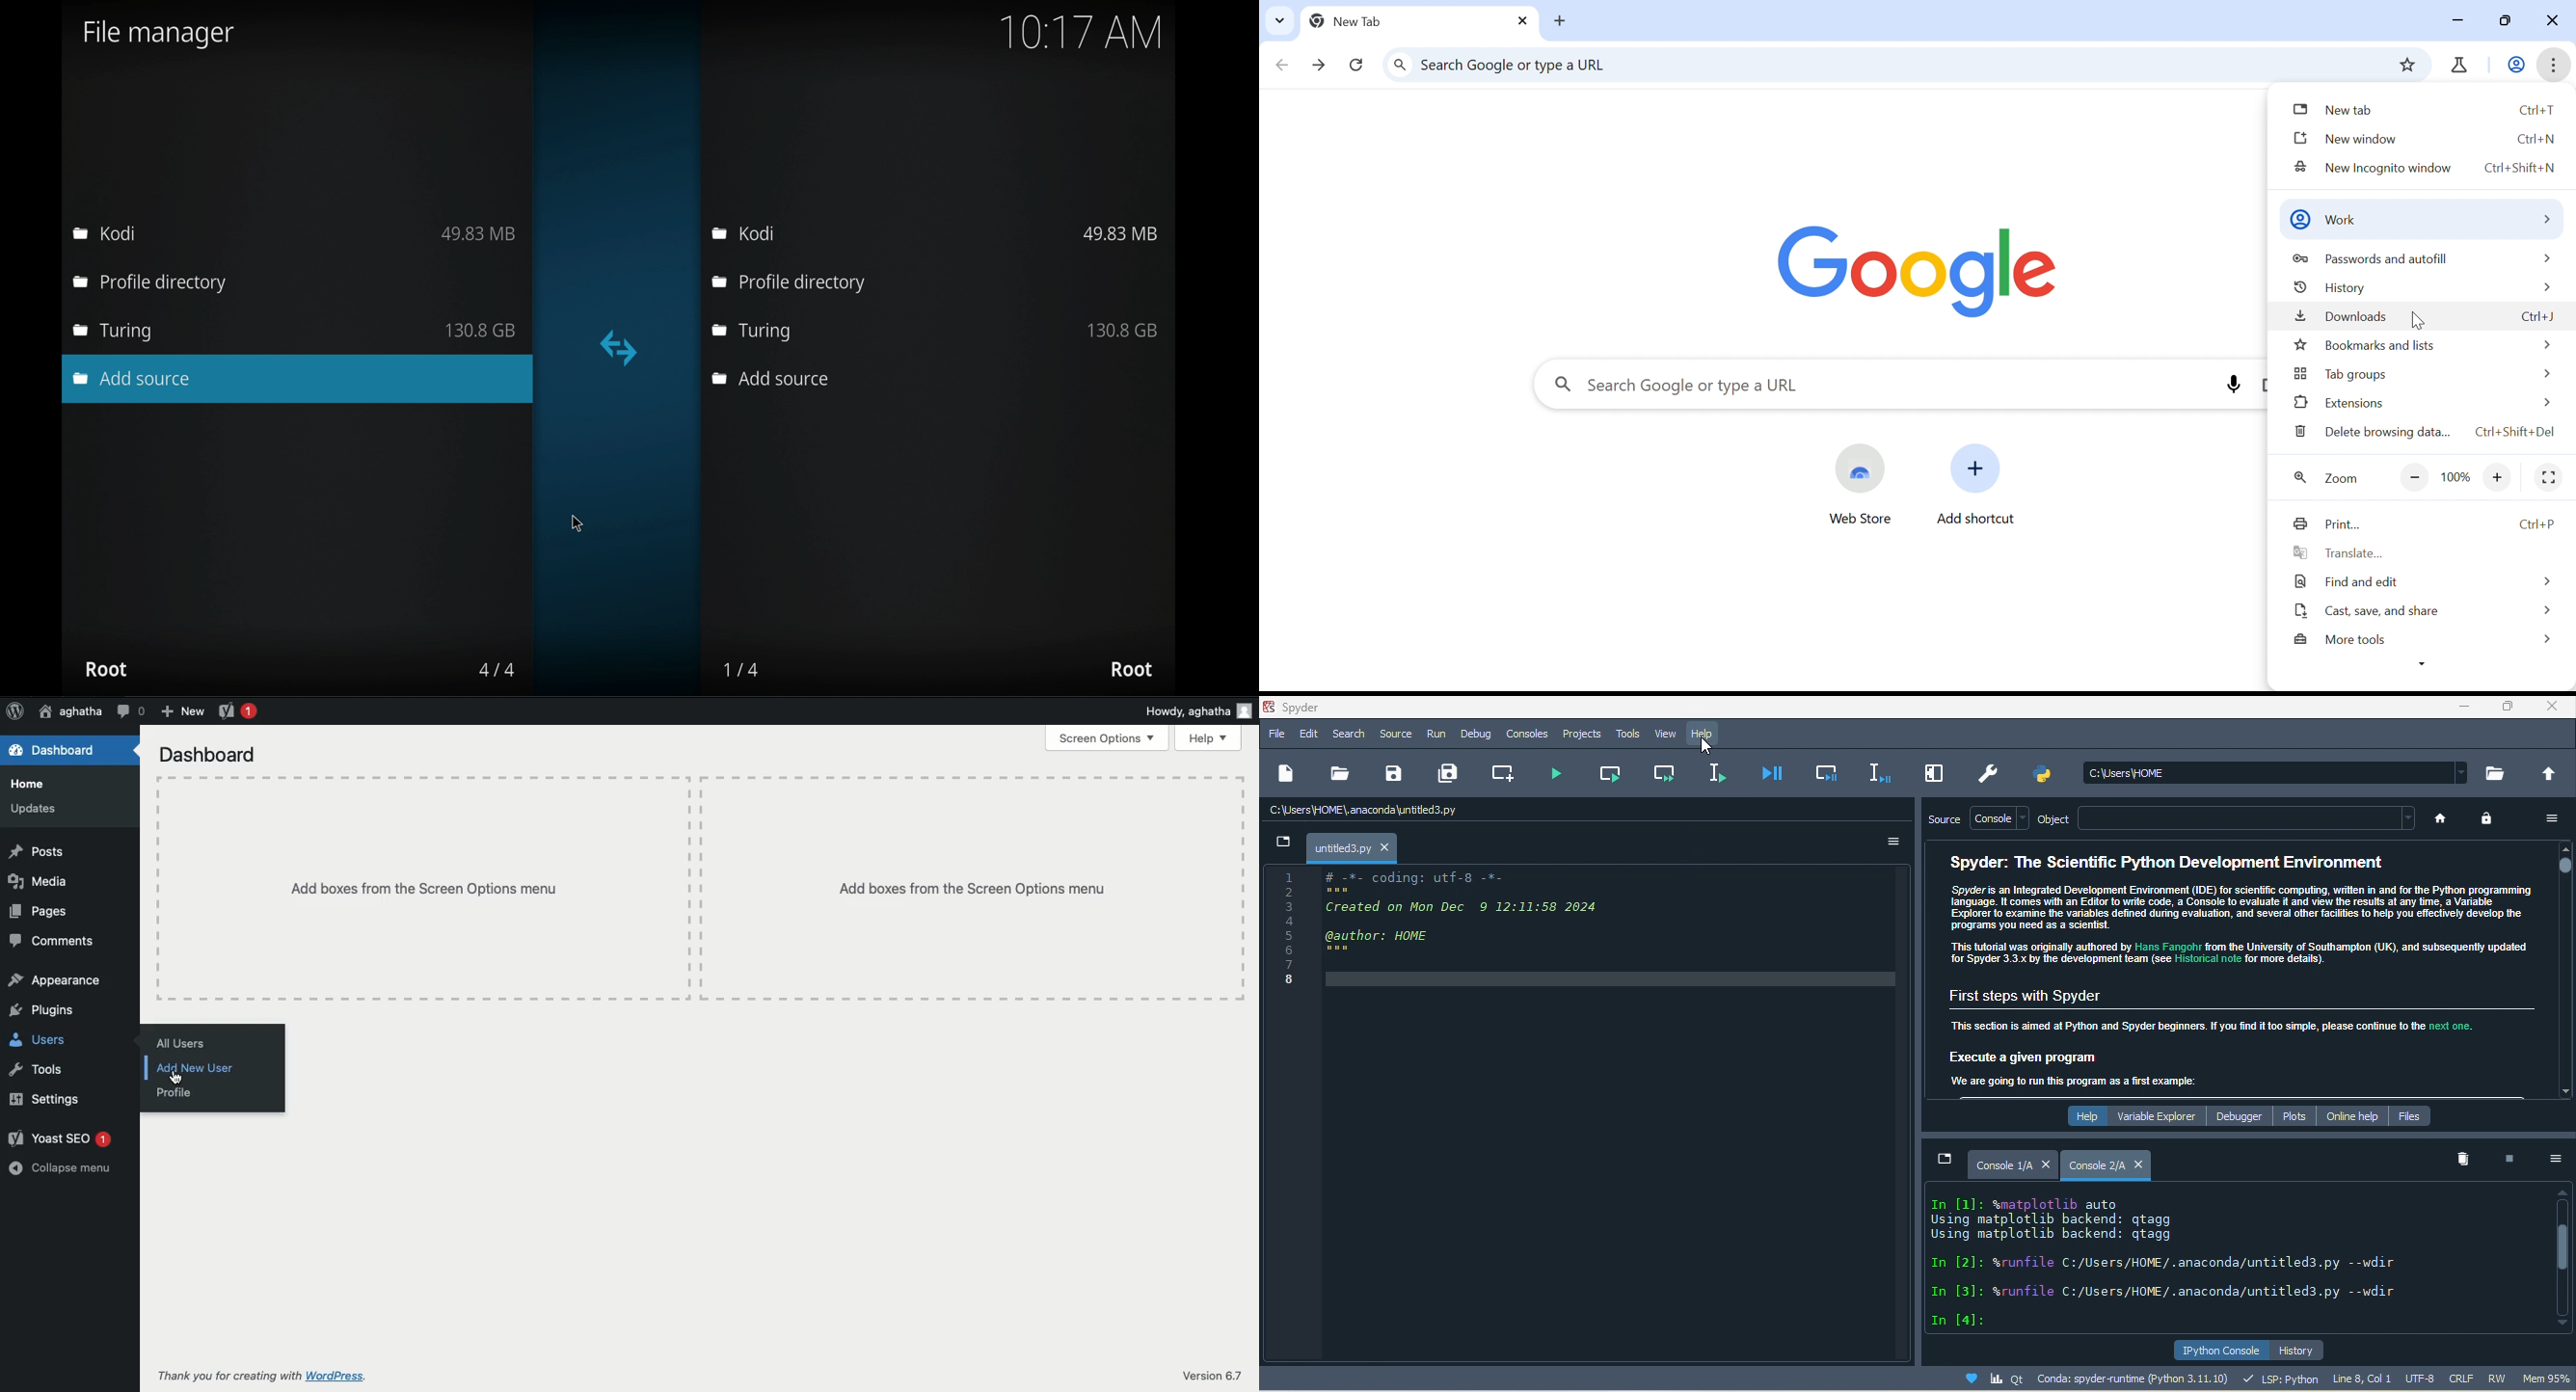 The image size is (2576, 1400). Describe the element at coordinates (38, 1041) in the screenshot. I see `Users` at that location.